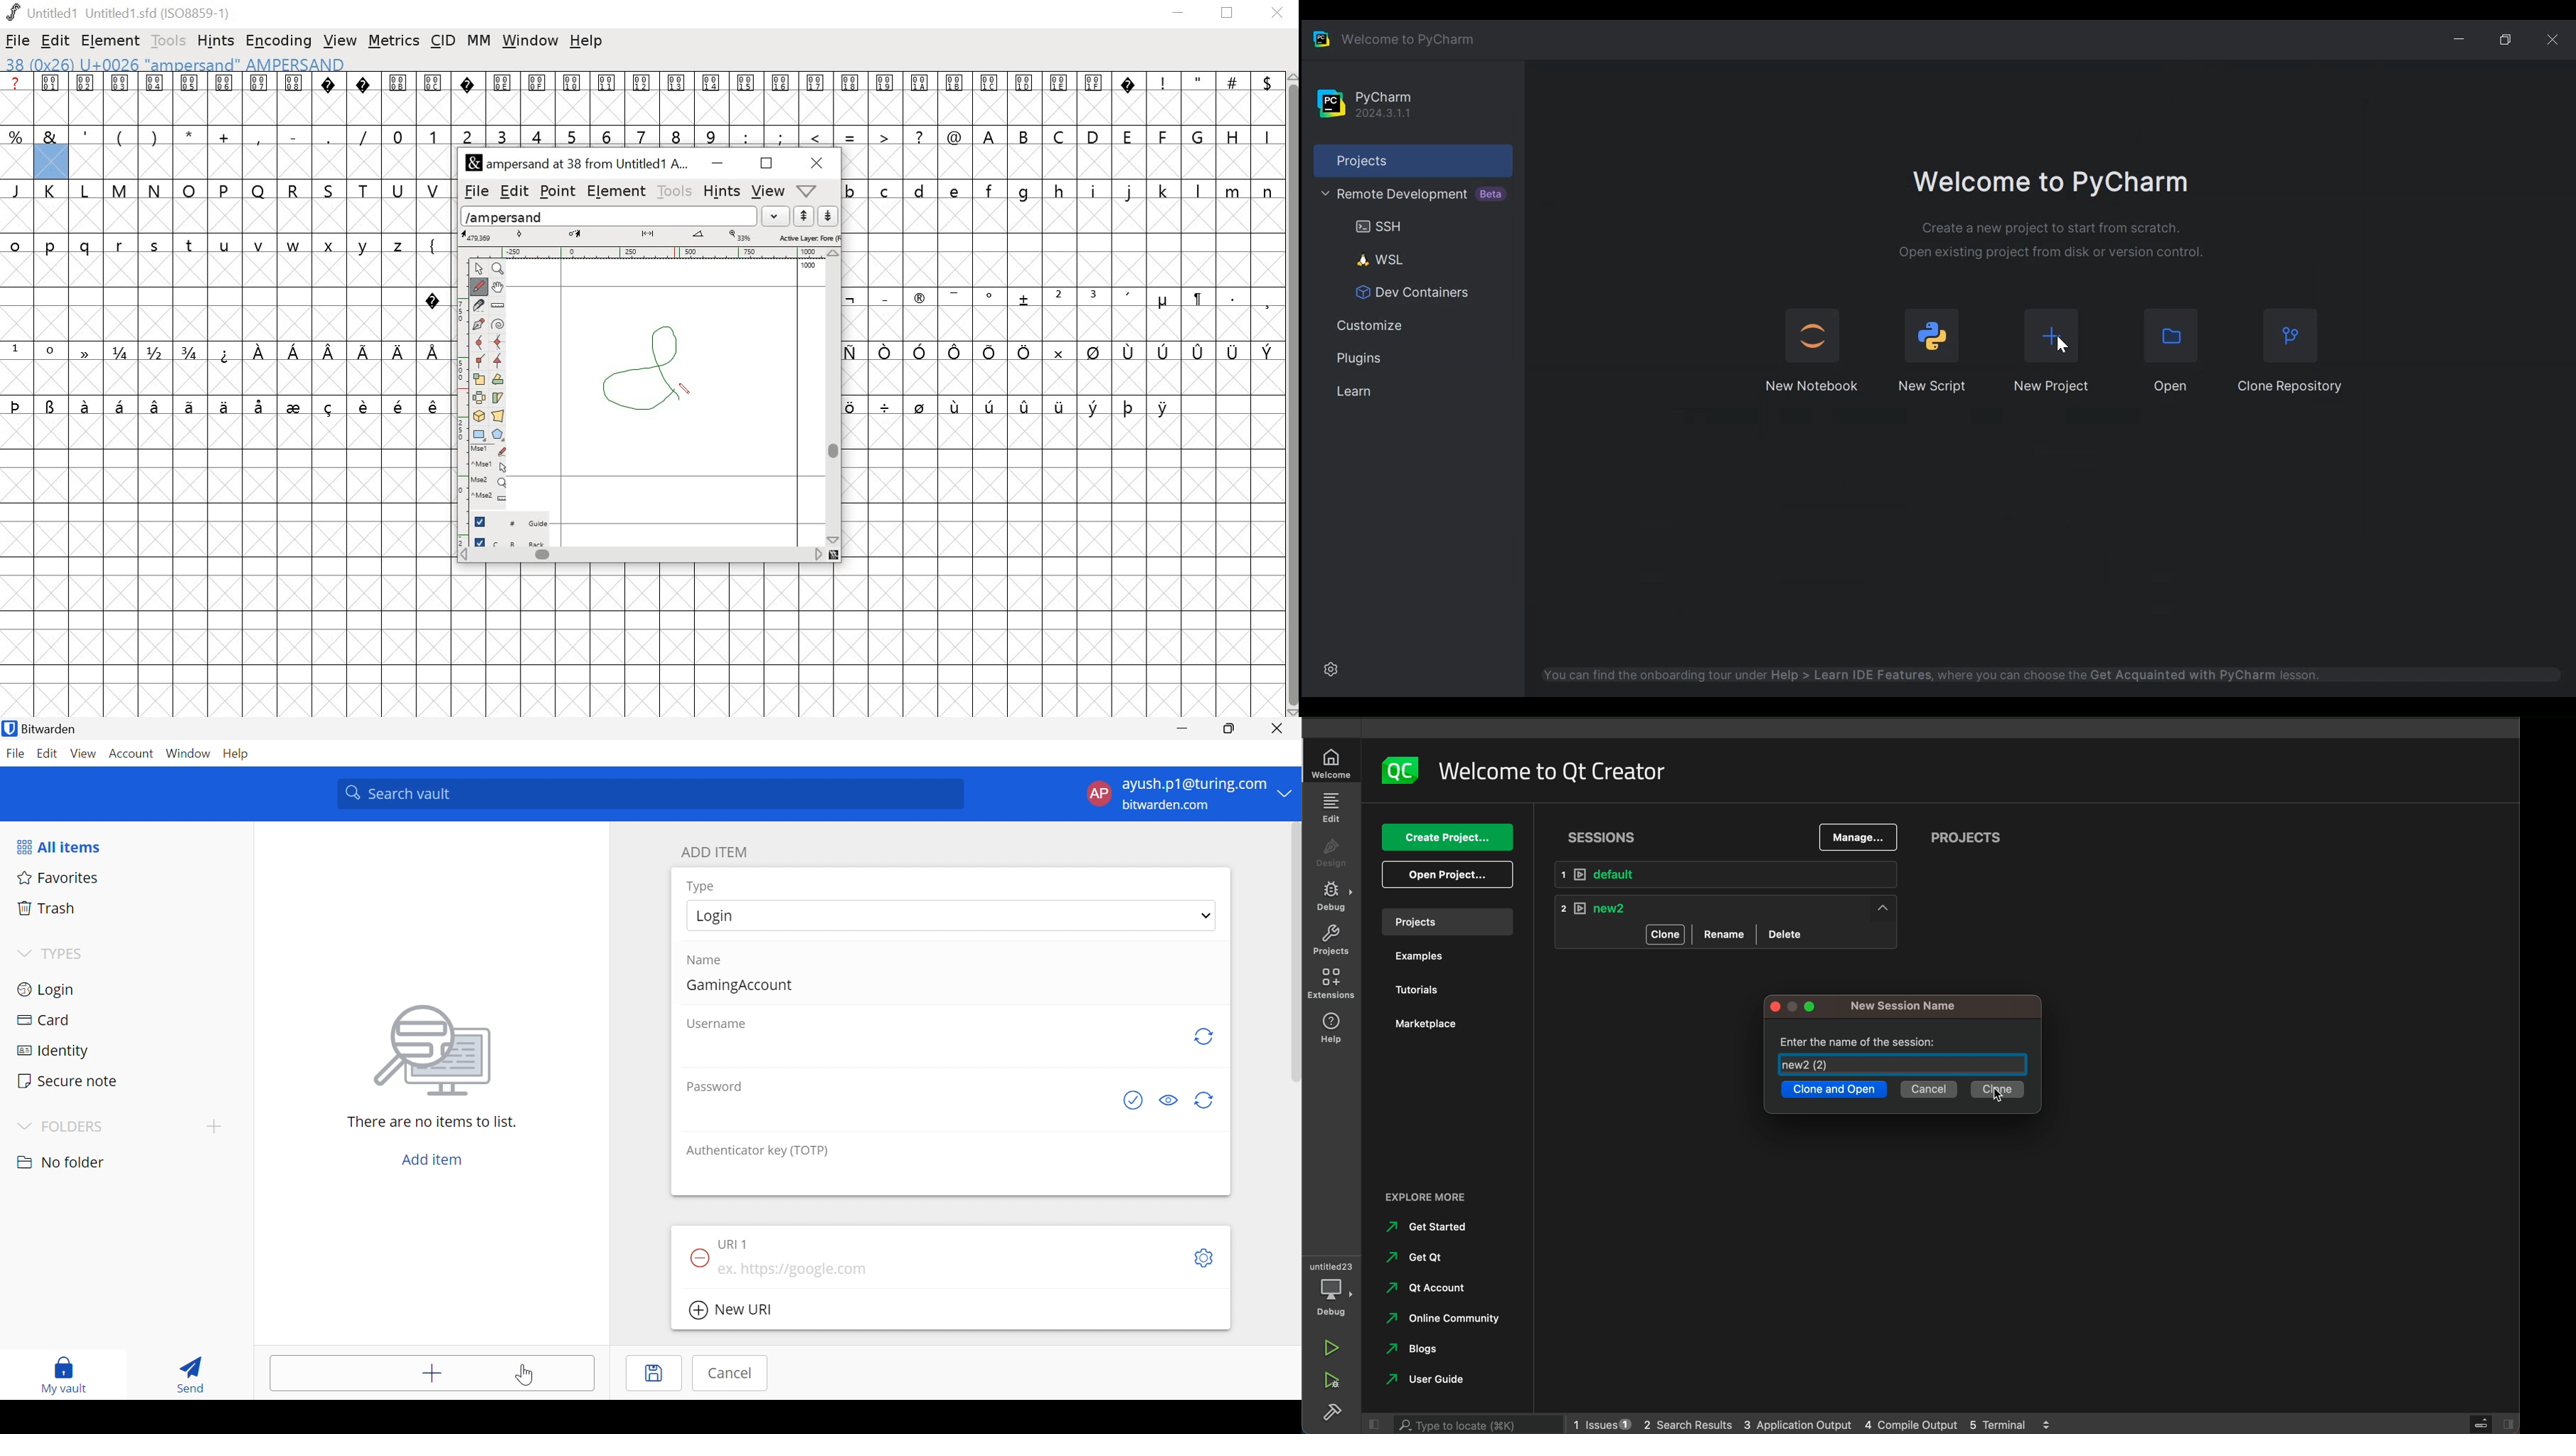  Describe the element at coordinates (1056, 351) in the screenshot. I see `symbol` at that location.